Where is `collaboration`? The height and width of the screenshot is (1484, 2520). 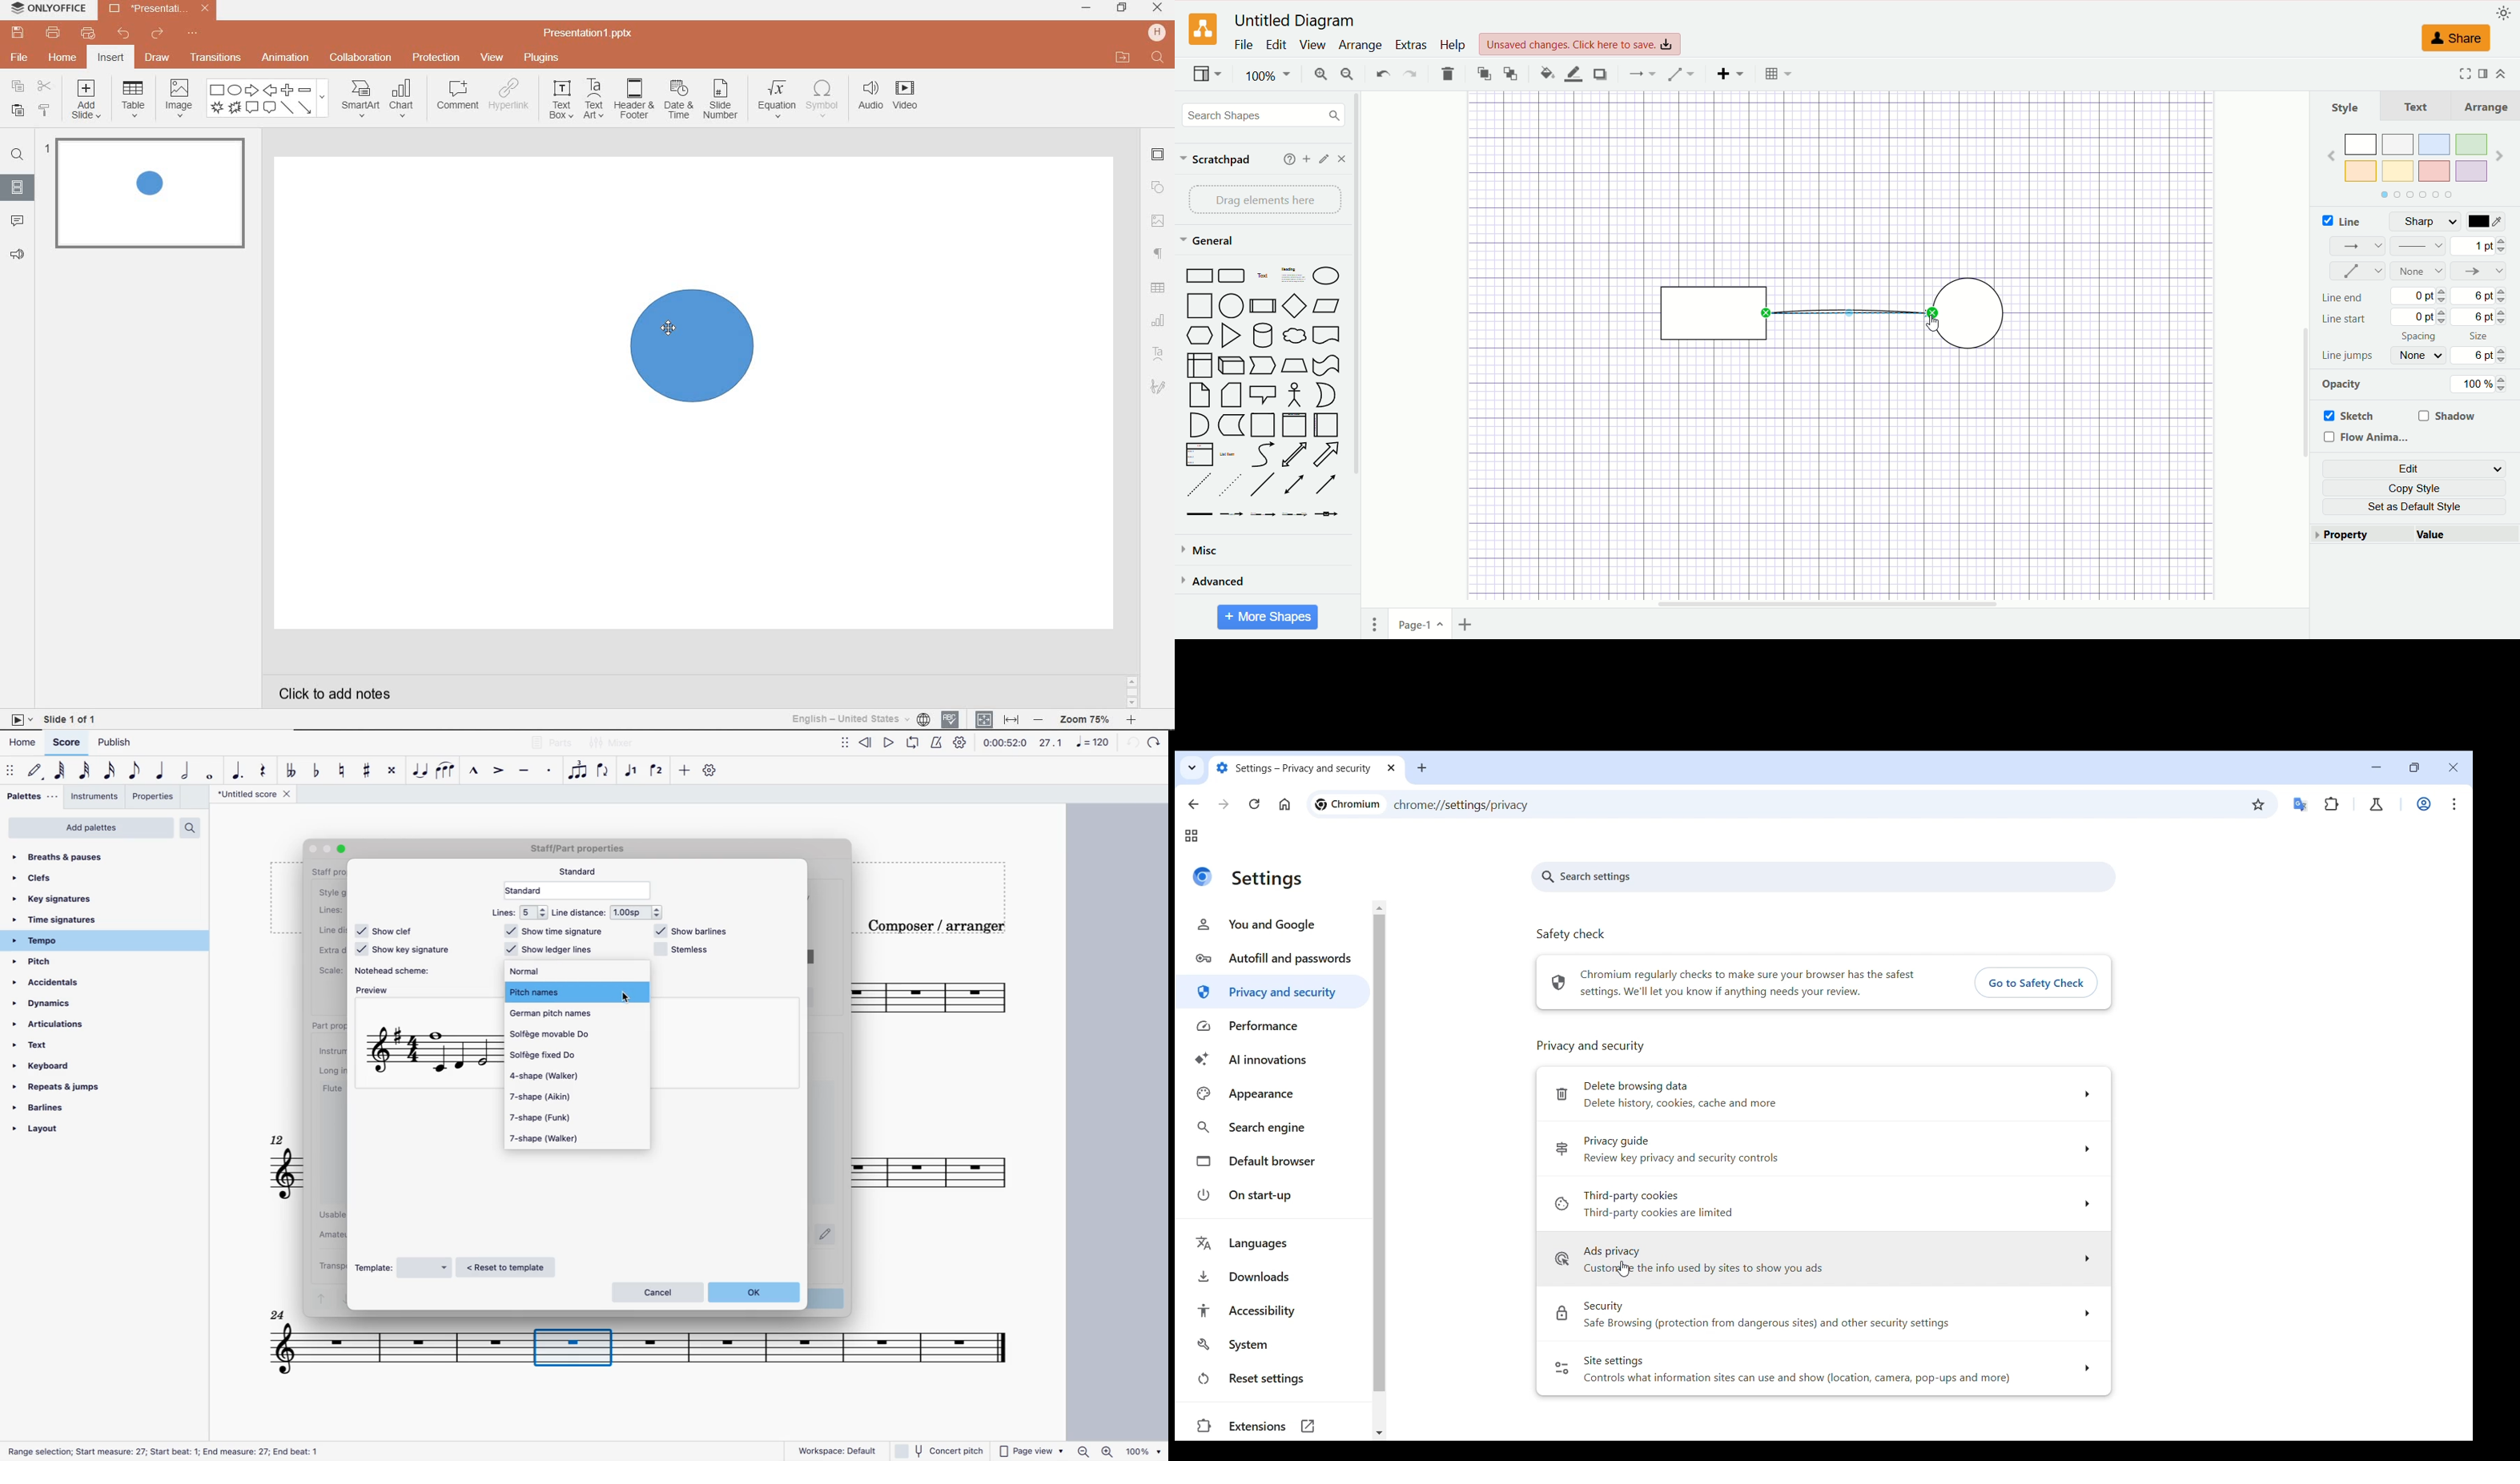
collaboration is located at coordinates (362, 59).